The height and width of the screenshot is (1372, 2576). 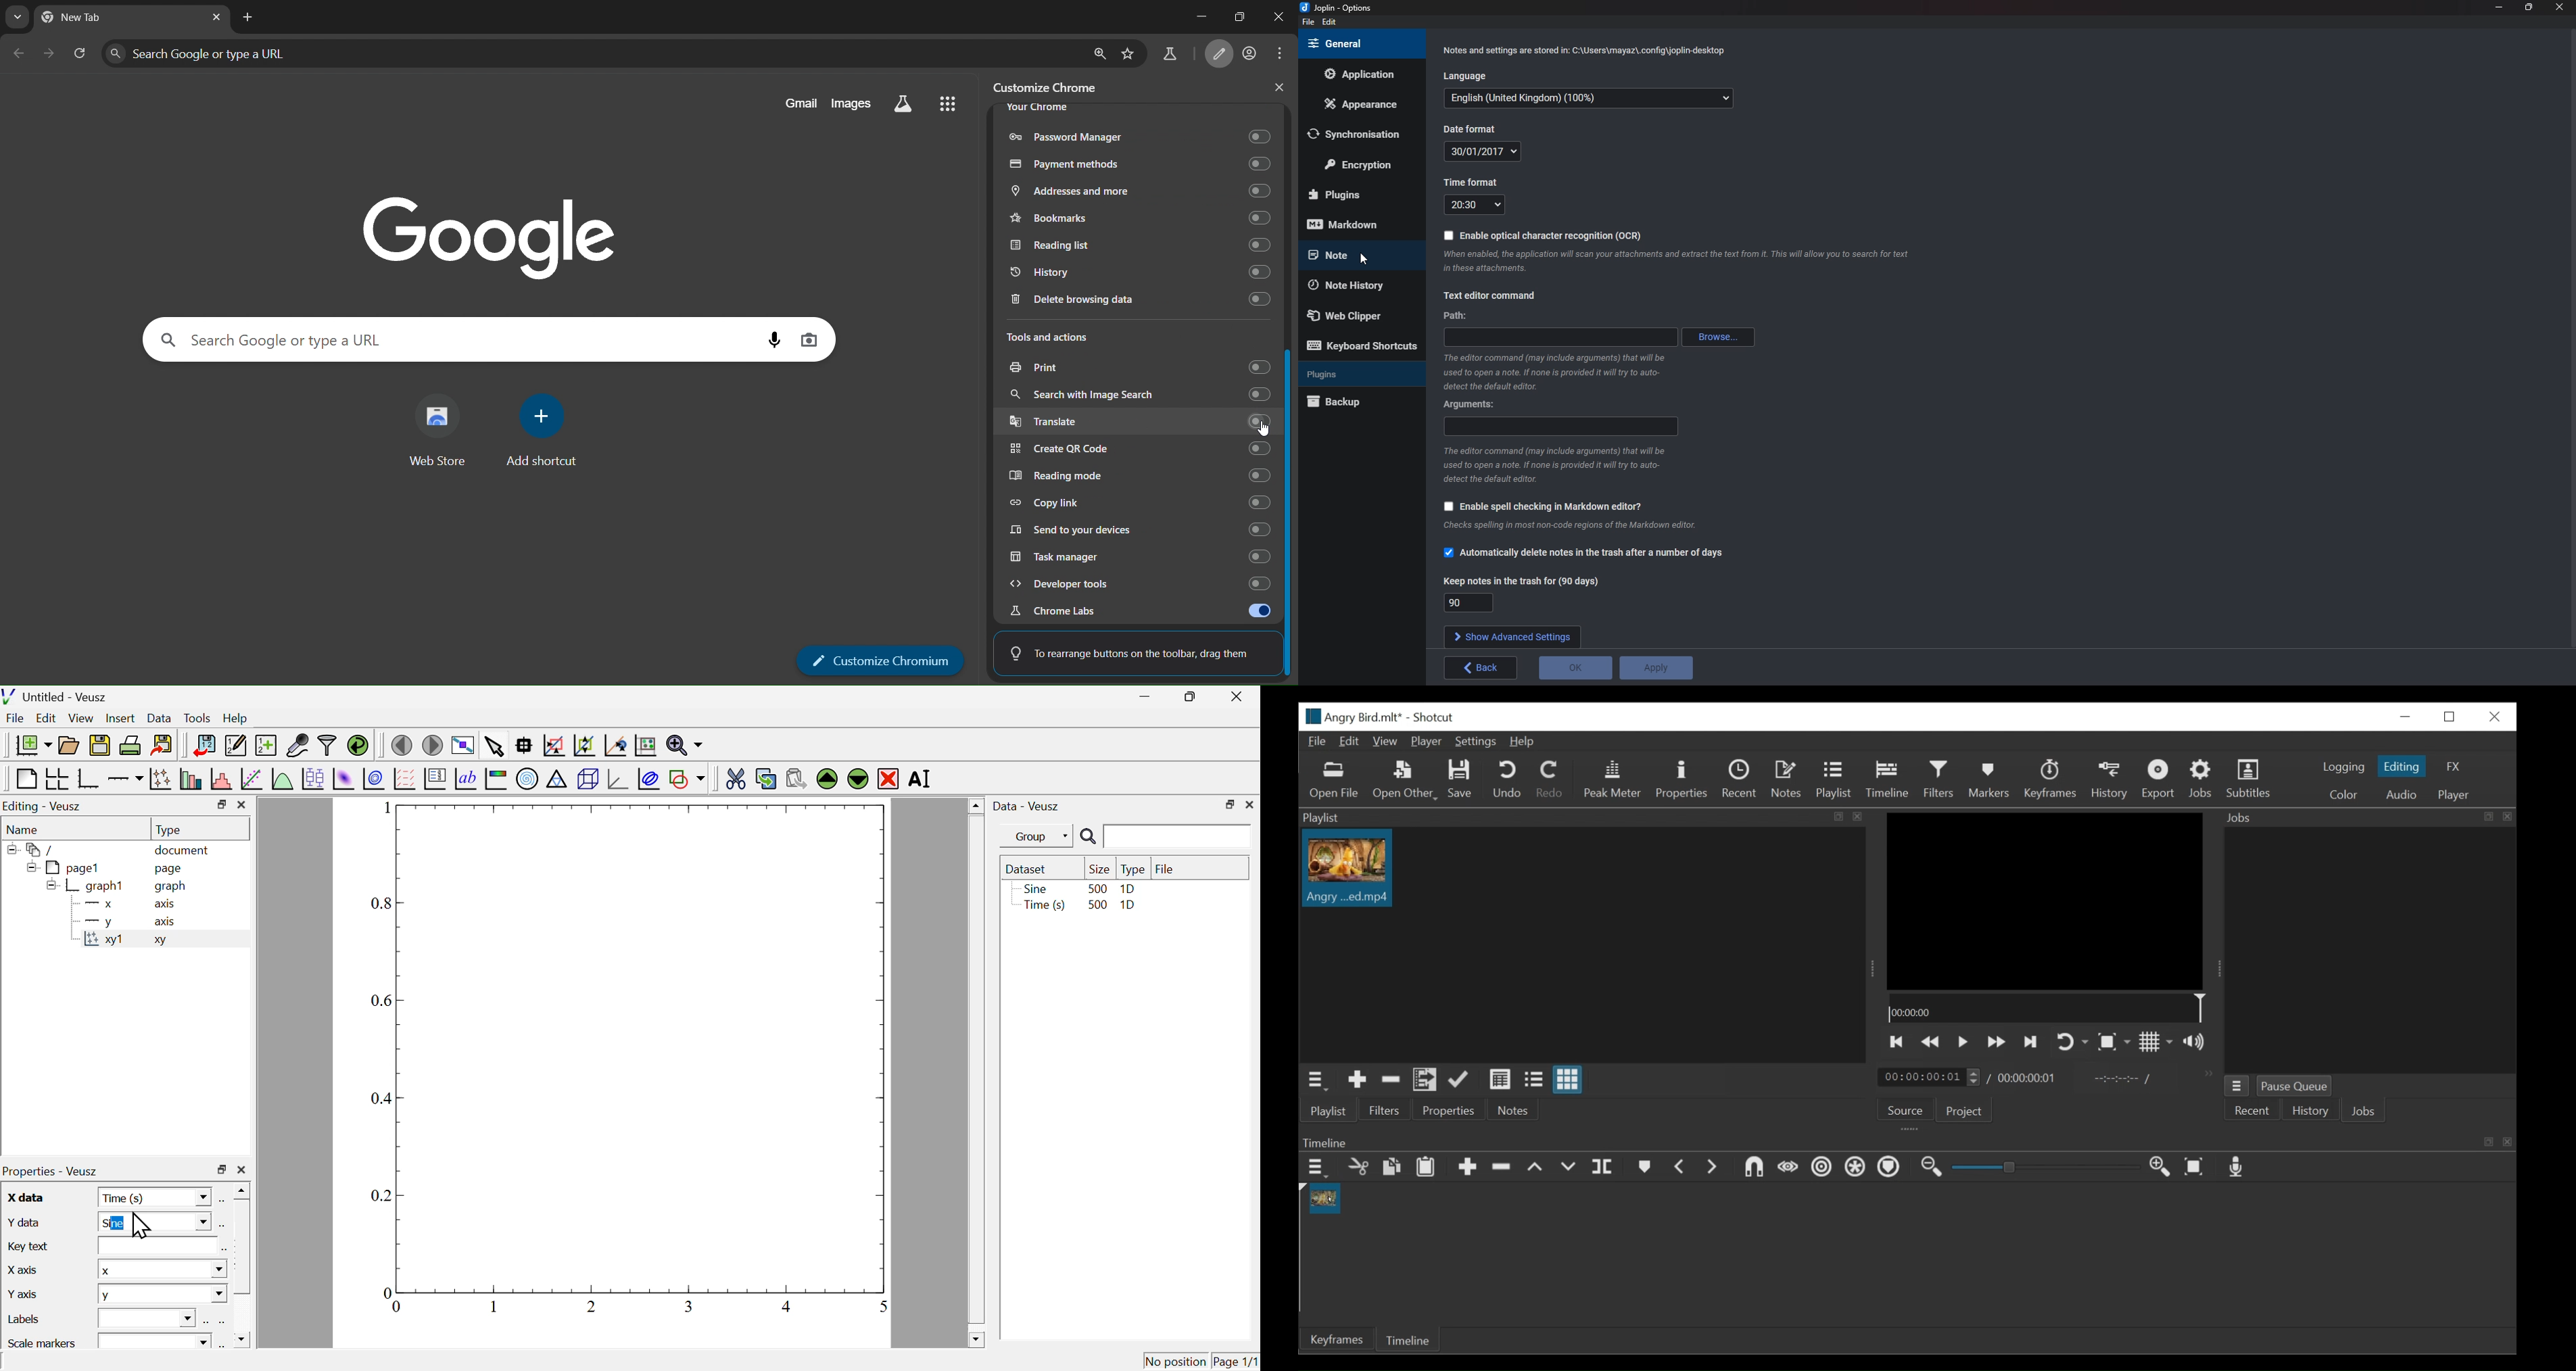 What do you see at coordinates (1545, 508) in the screenshot?
I see `Enable spell checking` at bounding box center [1545, 508].